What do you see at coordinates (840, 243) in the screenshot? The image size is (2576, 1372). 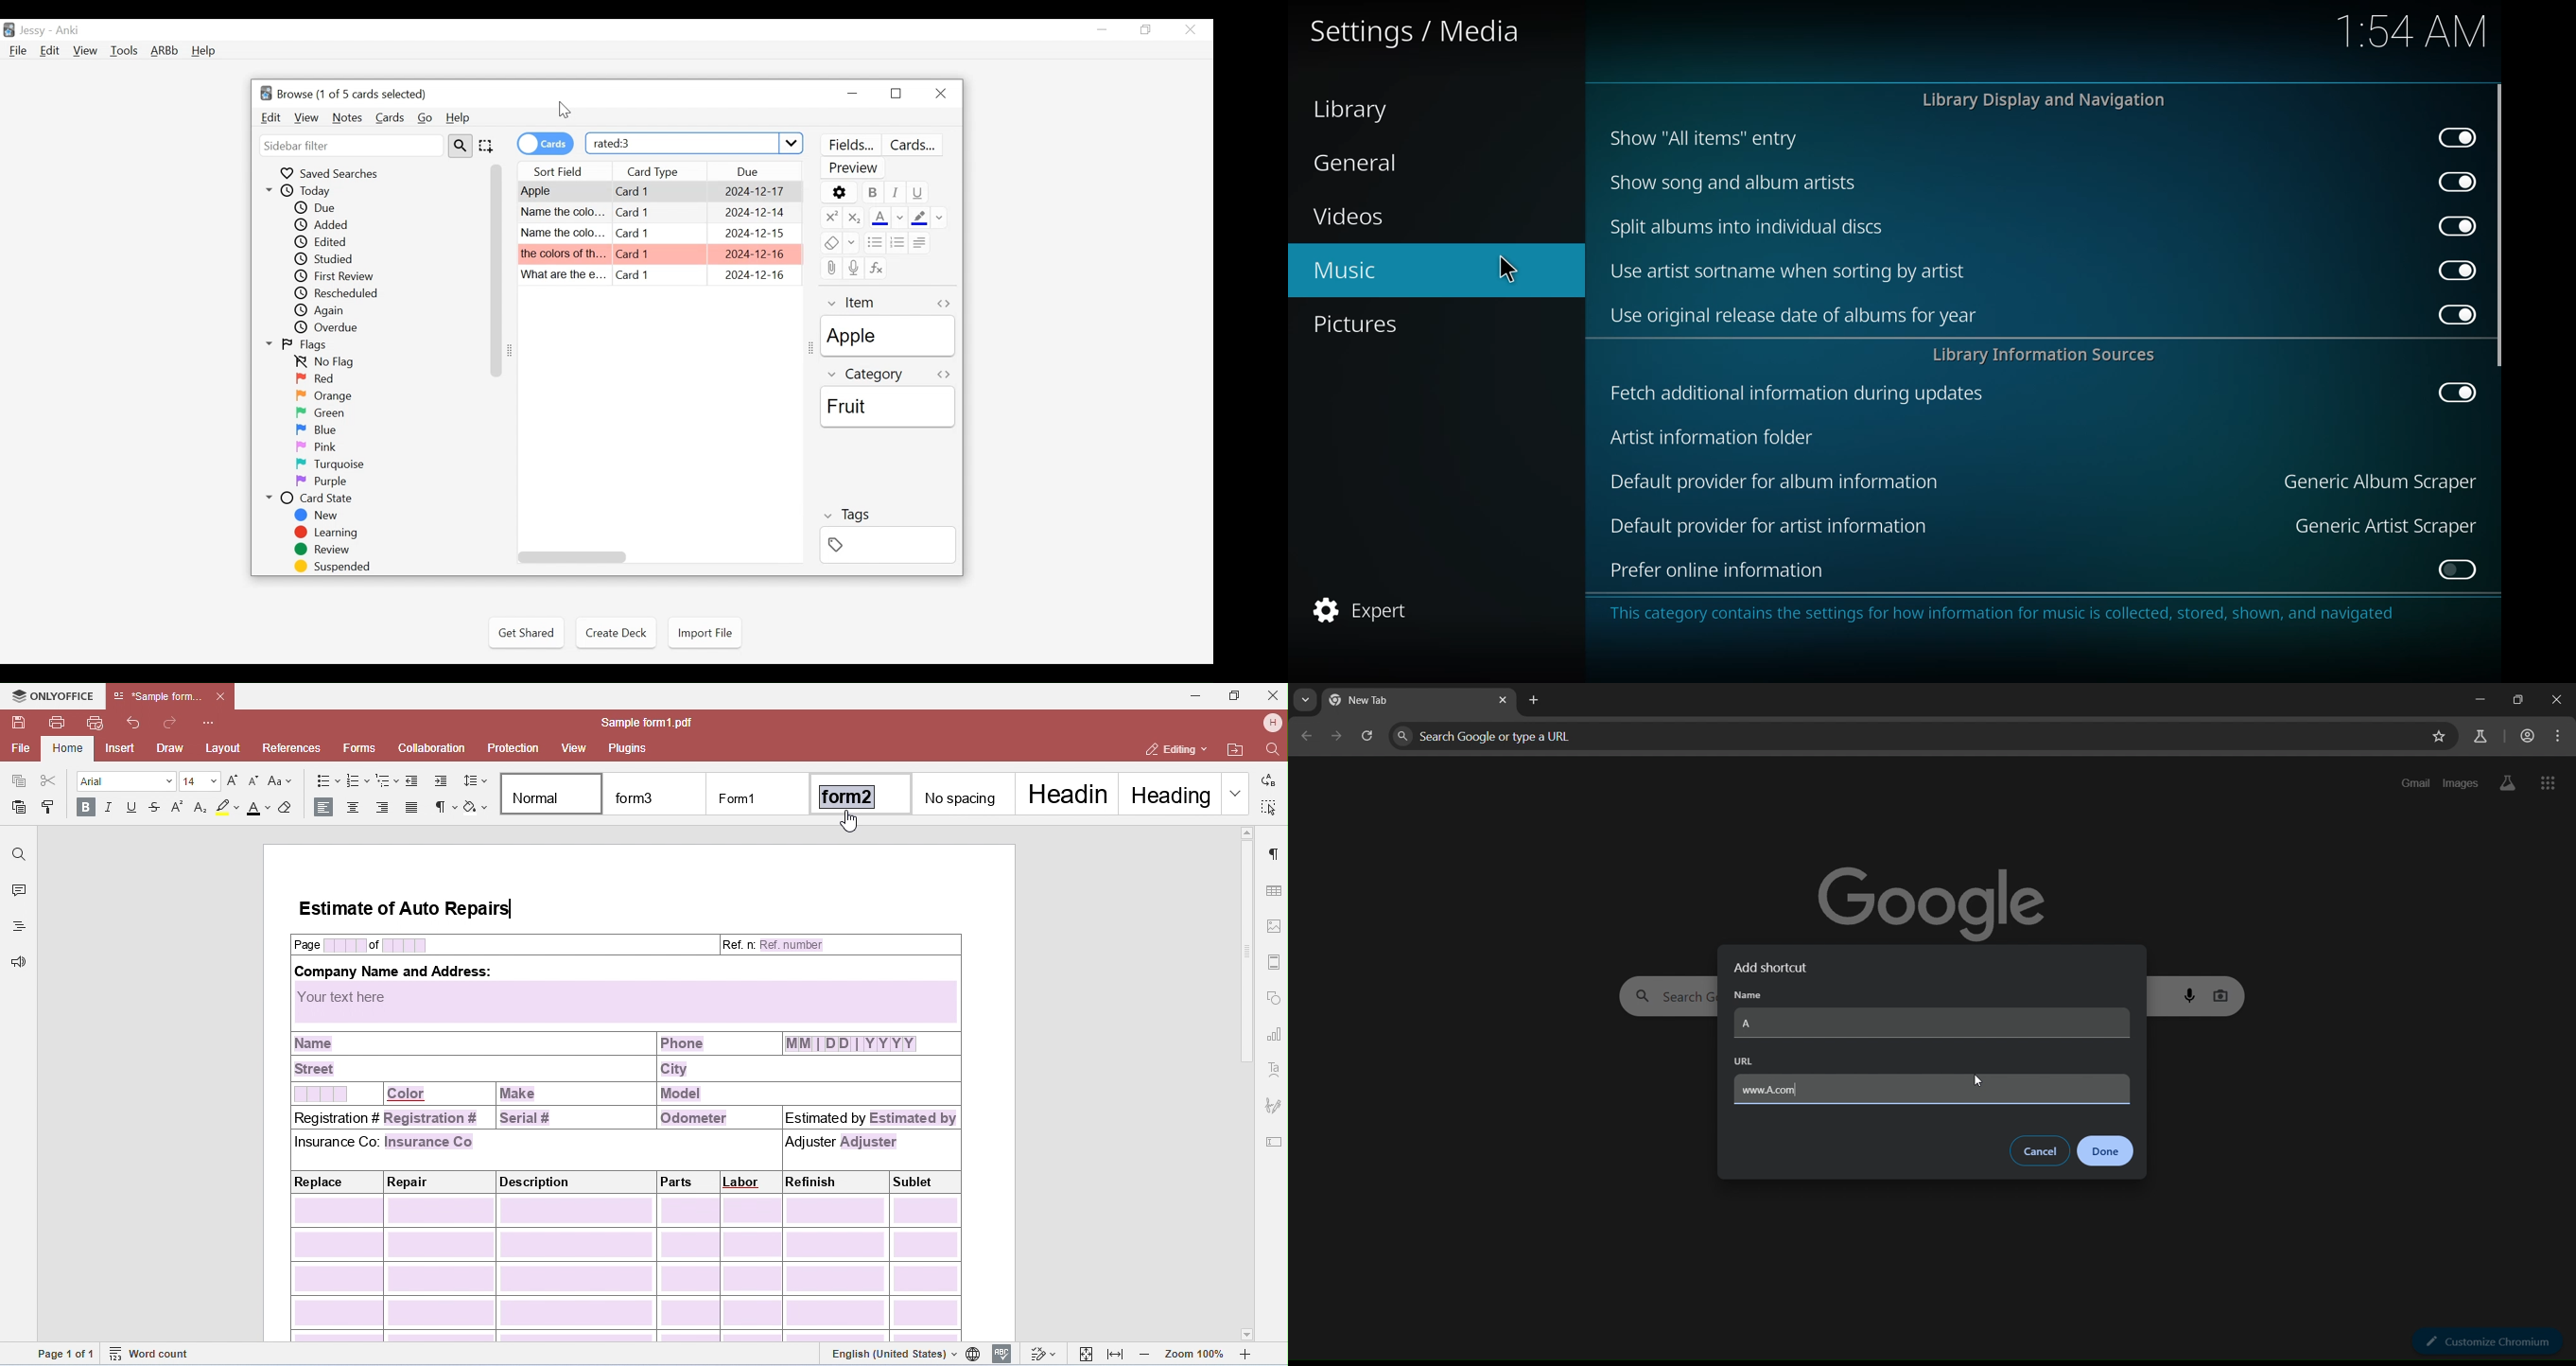 I see `Remove Formatting` at bounding box center [840, 243].